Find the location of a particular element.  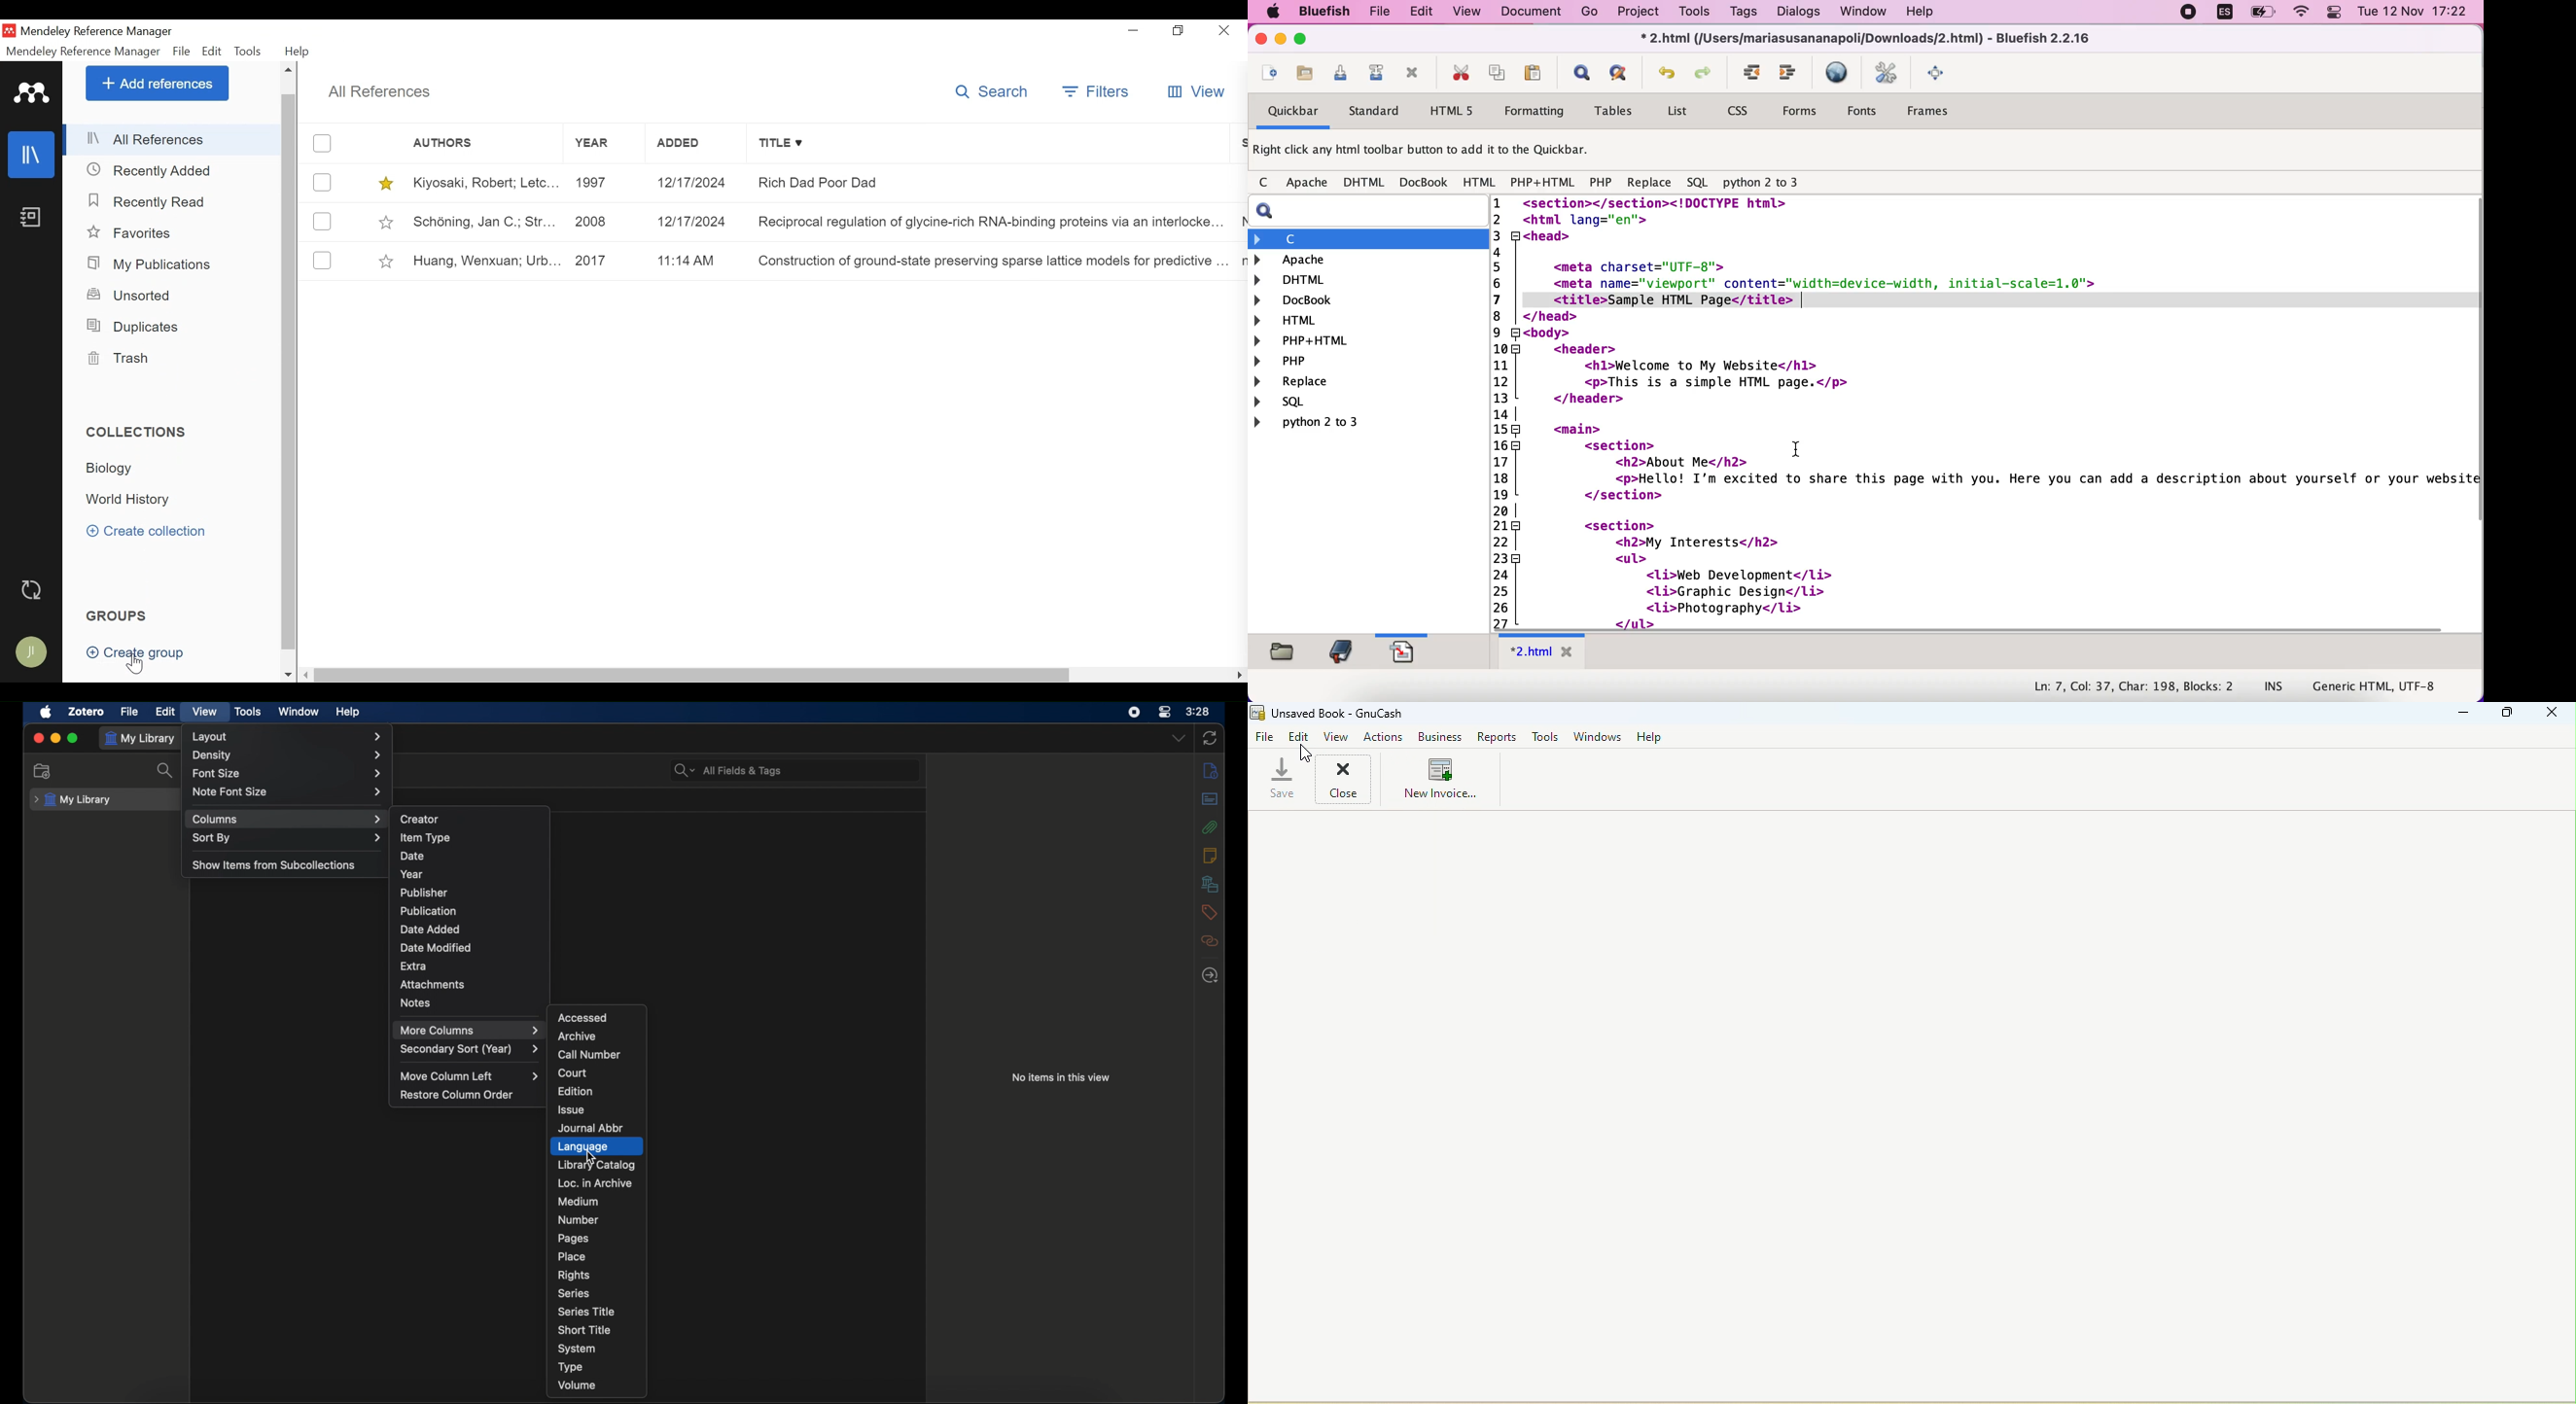

Help is located at coordinates (299, 51).